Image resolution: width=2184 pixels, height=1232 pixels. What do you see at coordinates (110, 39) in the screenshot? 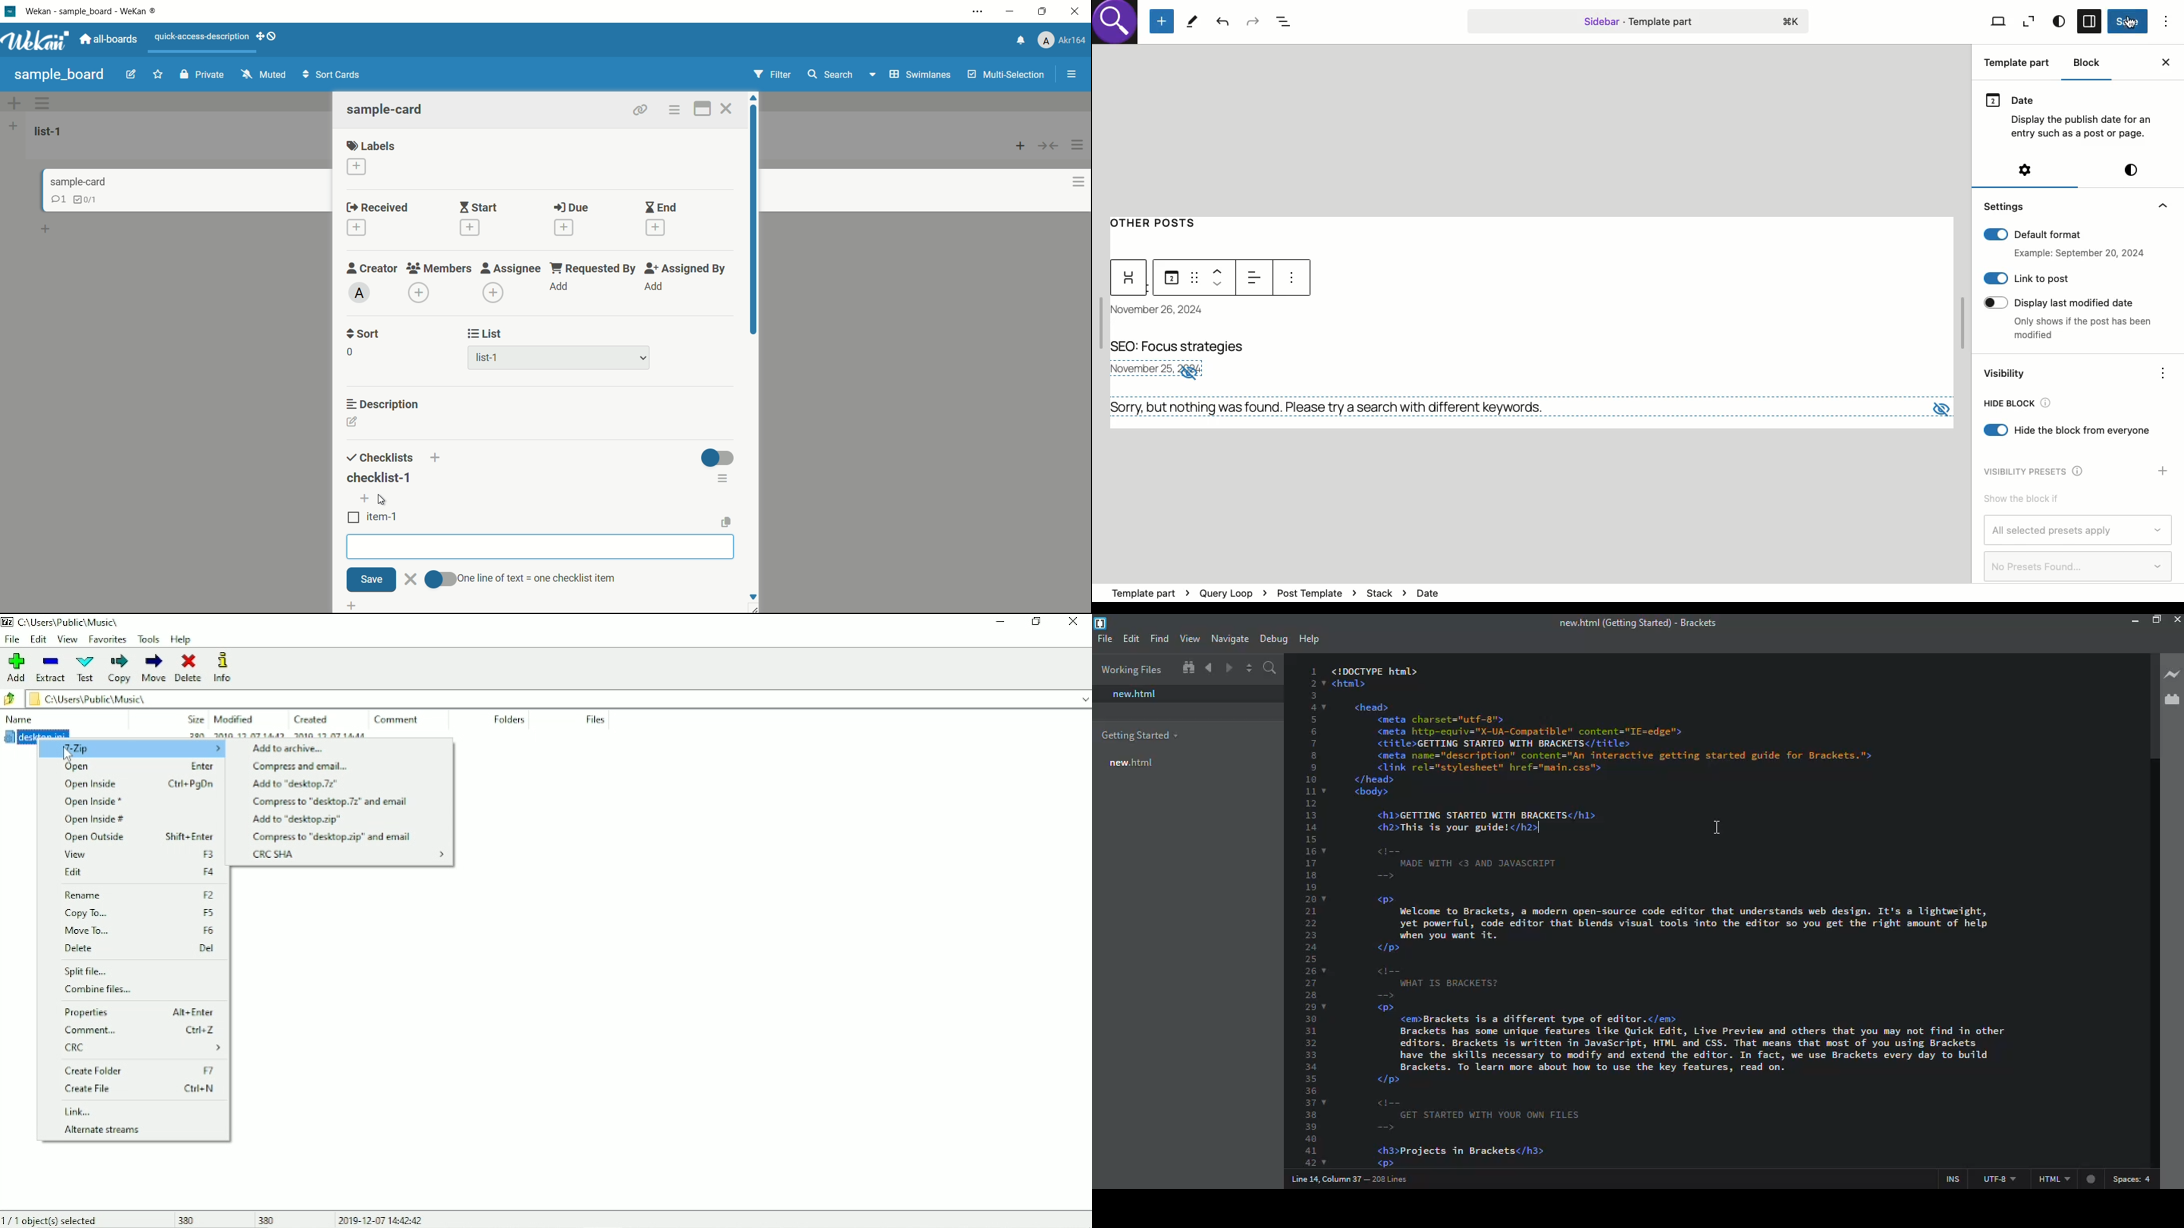
I see `all boards` at bounding box center [110, 39].